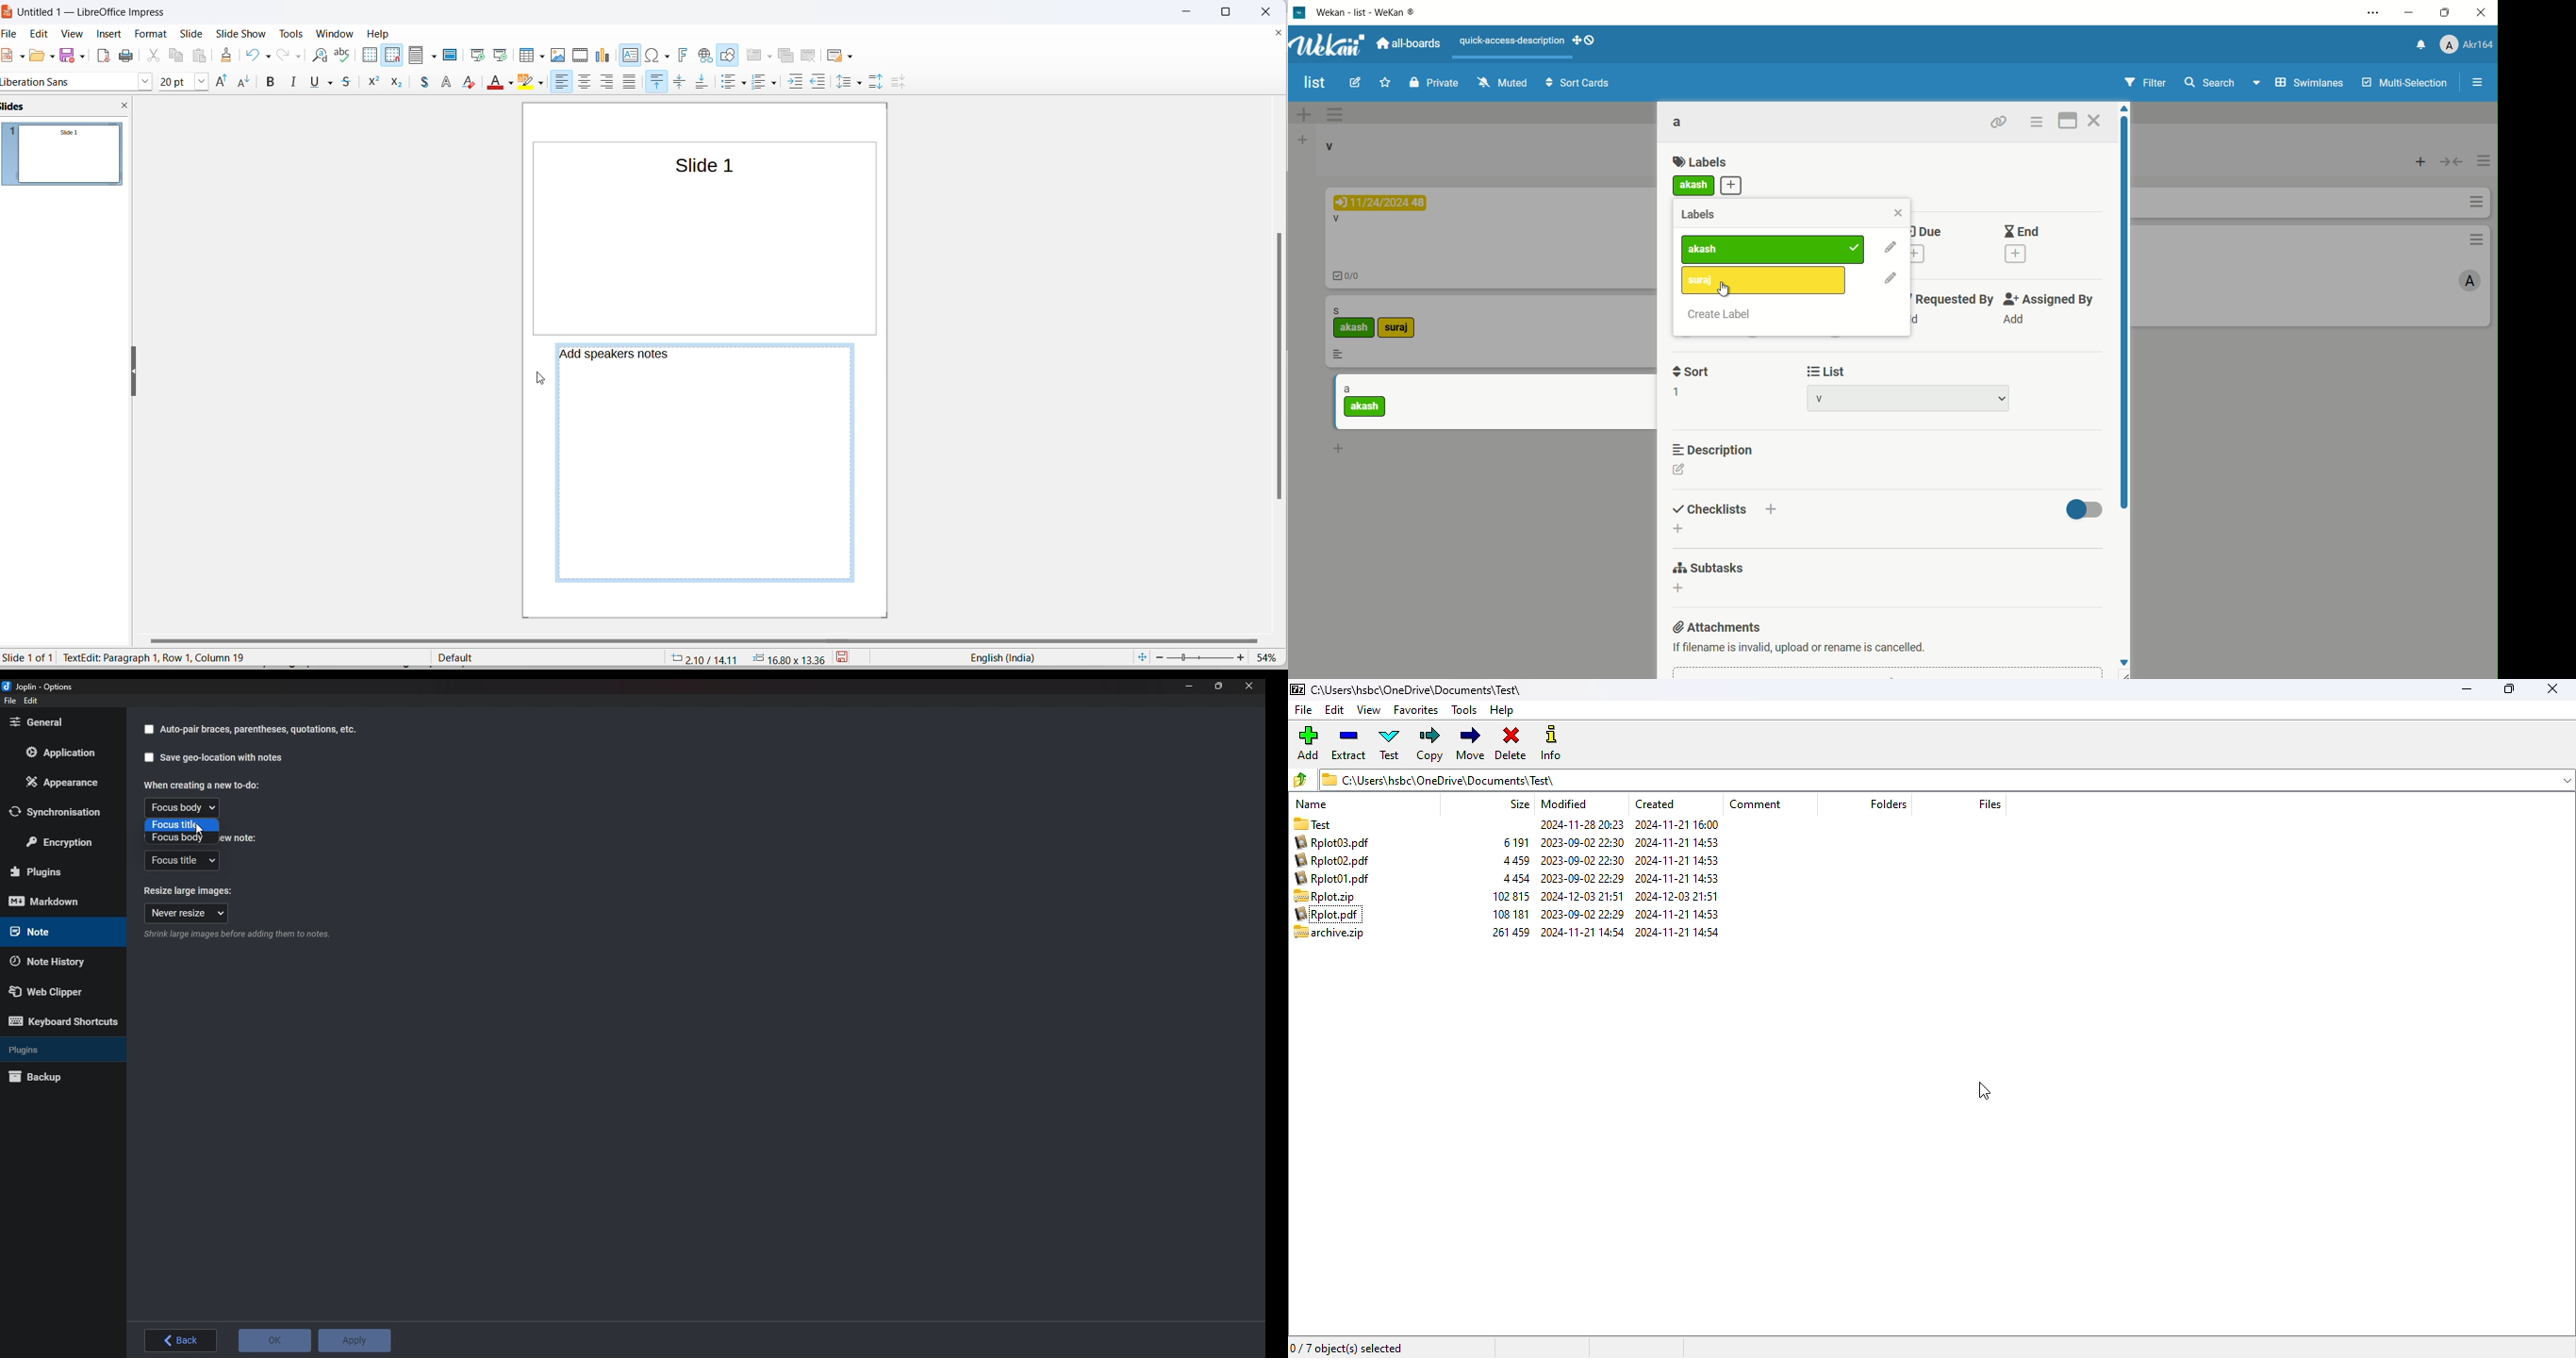 The height and width of the screenshot is (1372, 2576). Describe the element at coordinates (2509, 687) in the screenshot. I see `maximize` at that location.